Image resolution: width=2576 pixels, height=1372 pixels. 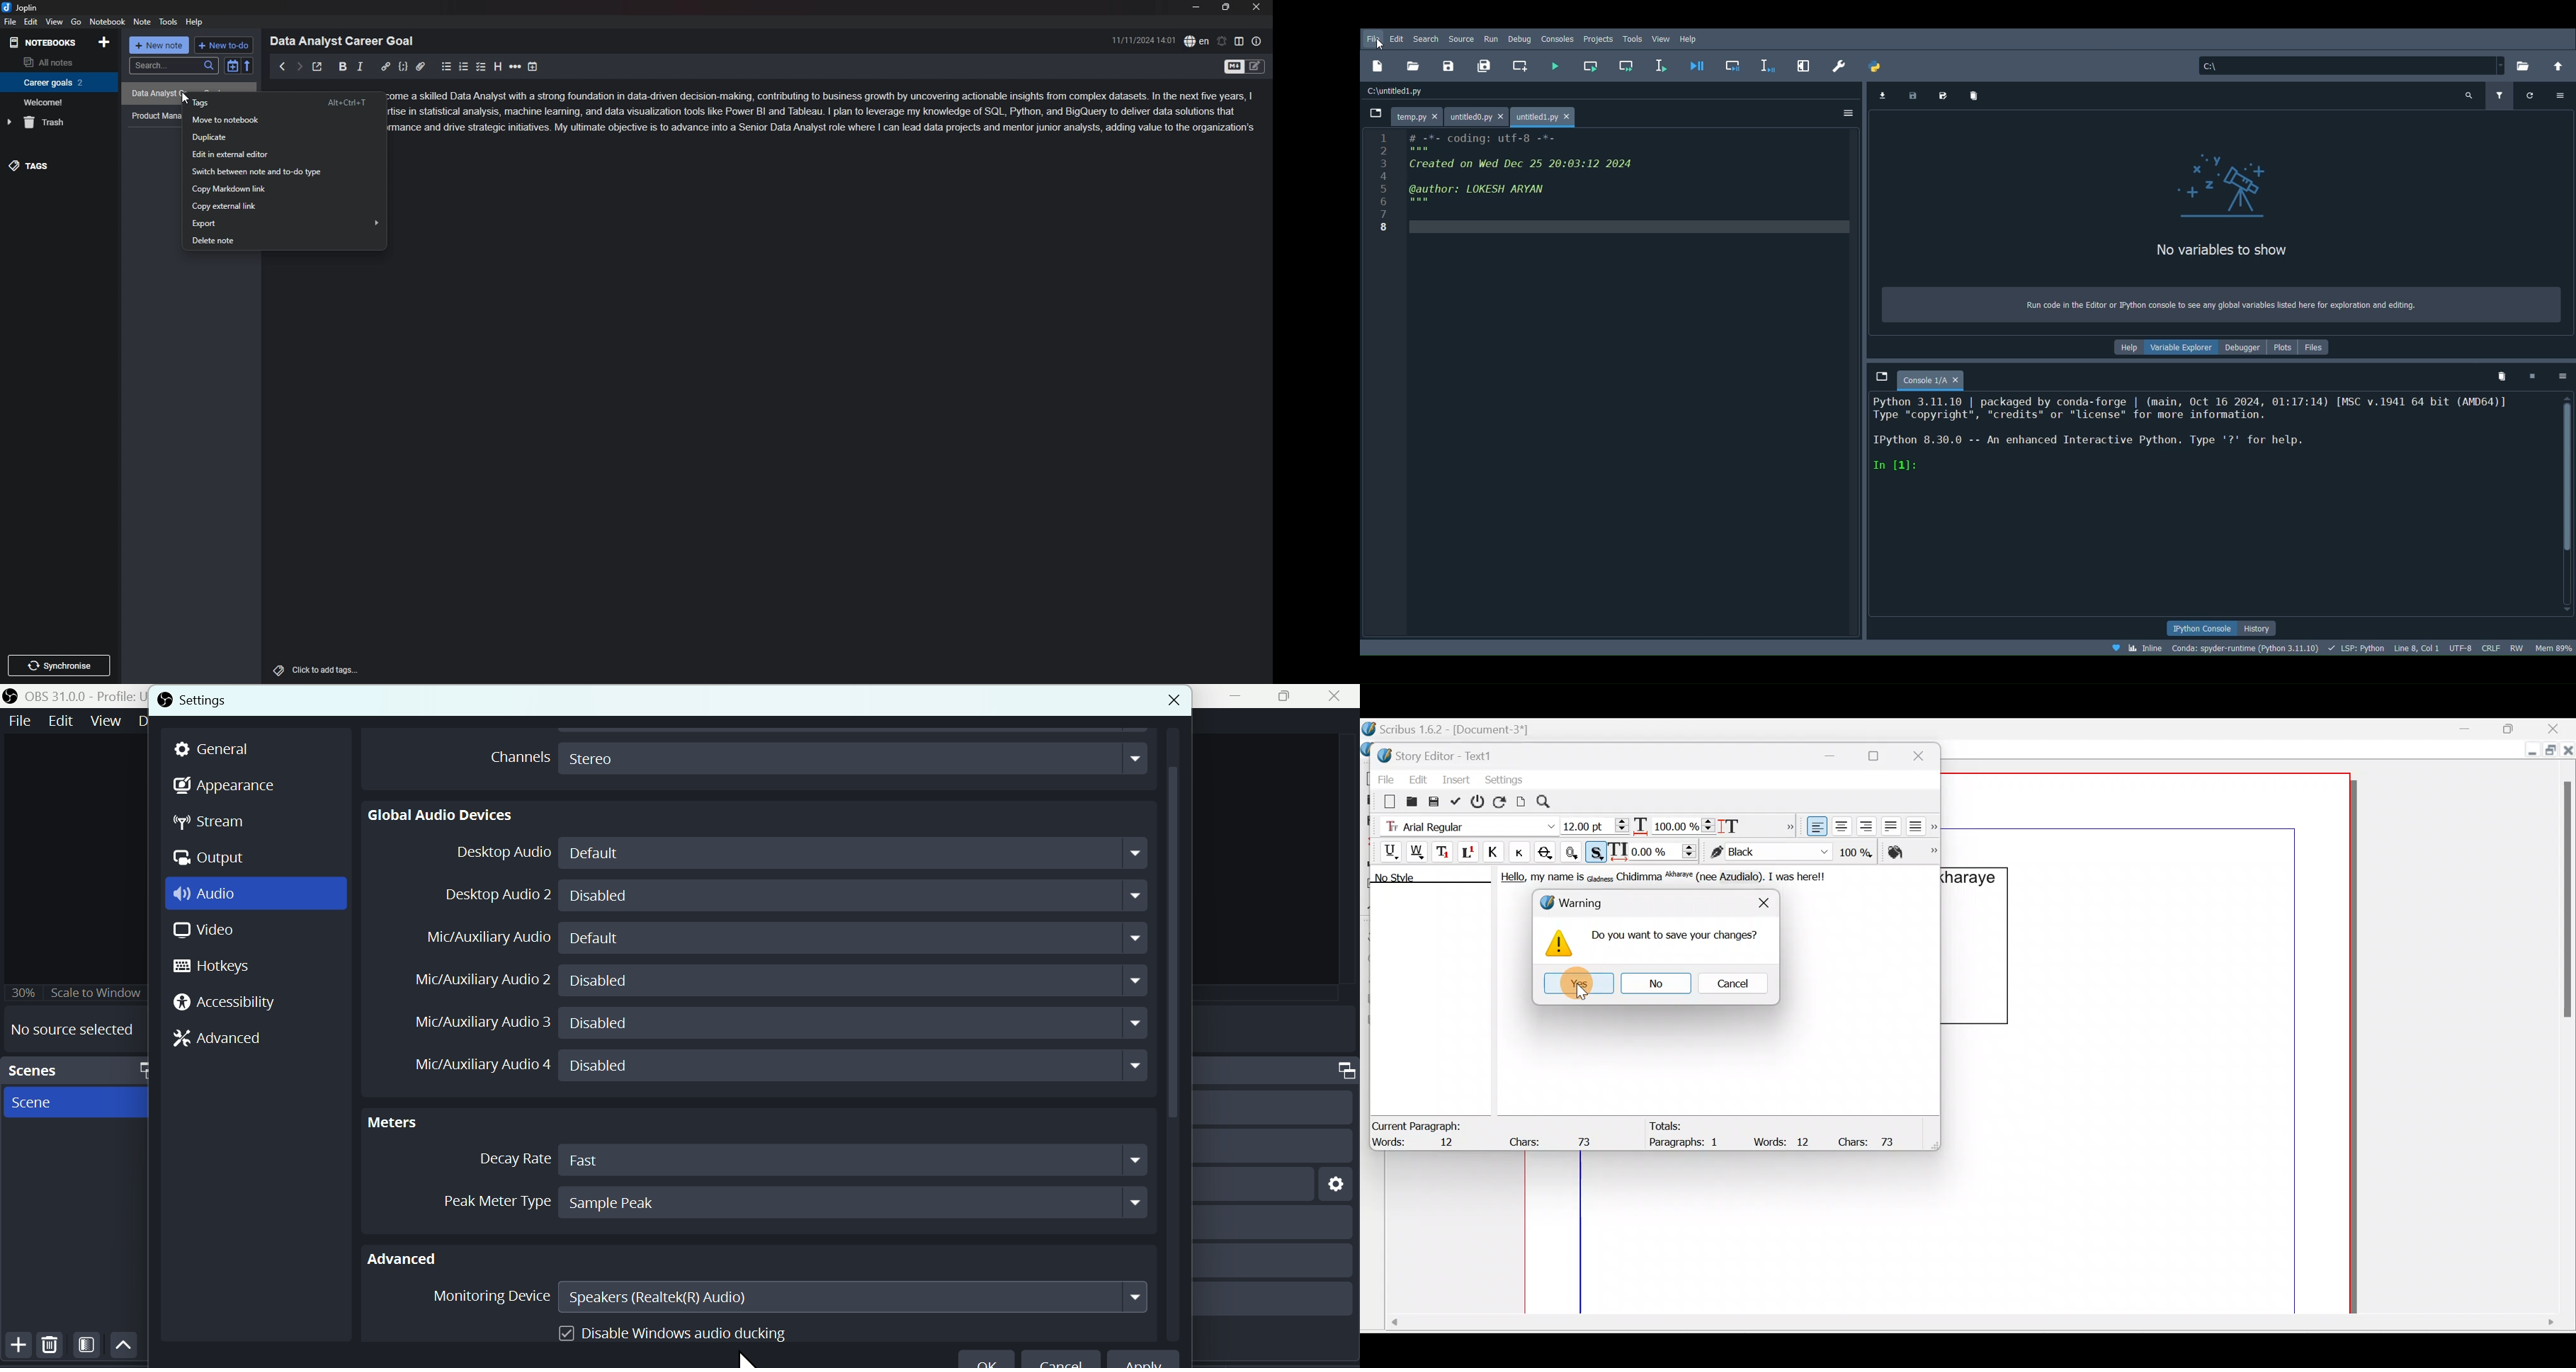 I want to click on Minimize, so click(x=2474, y=729).